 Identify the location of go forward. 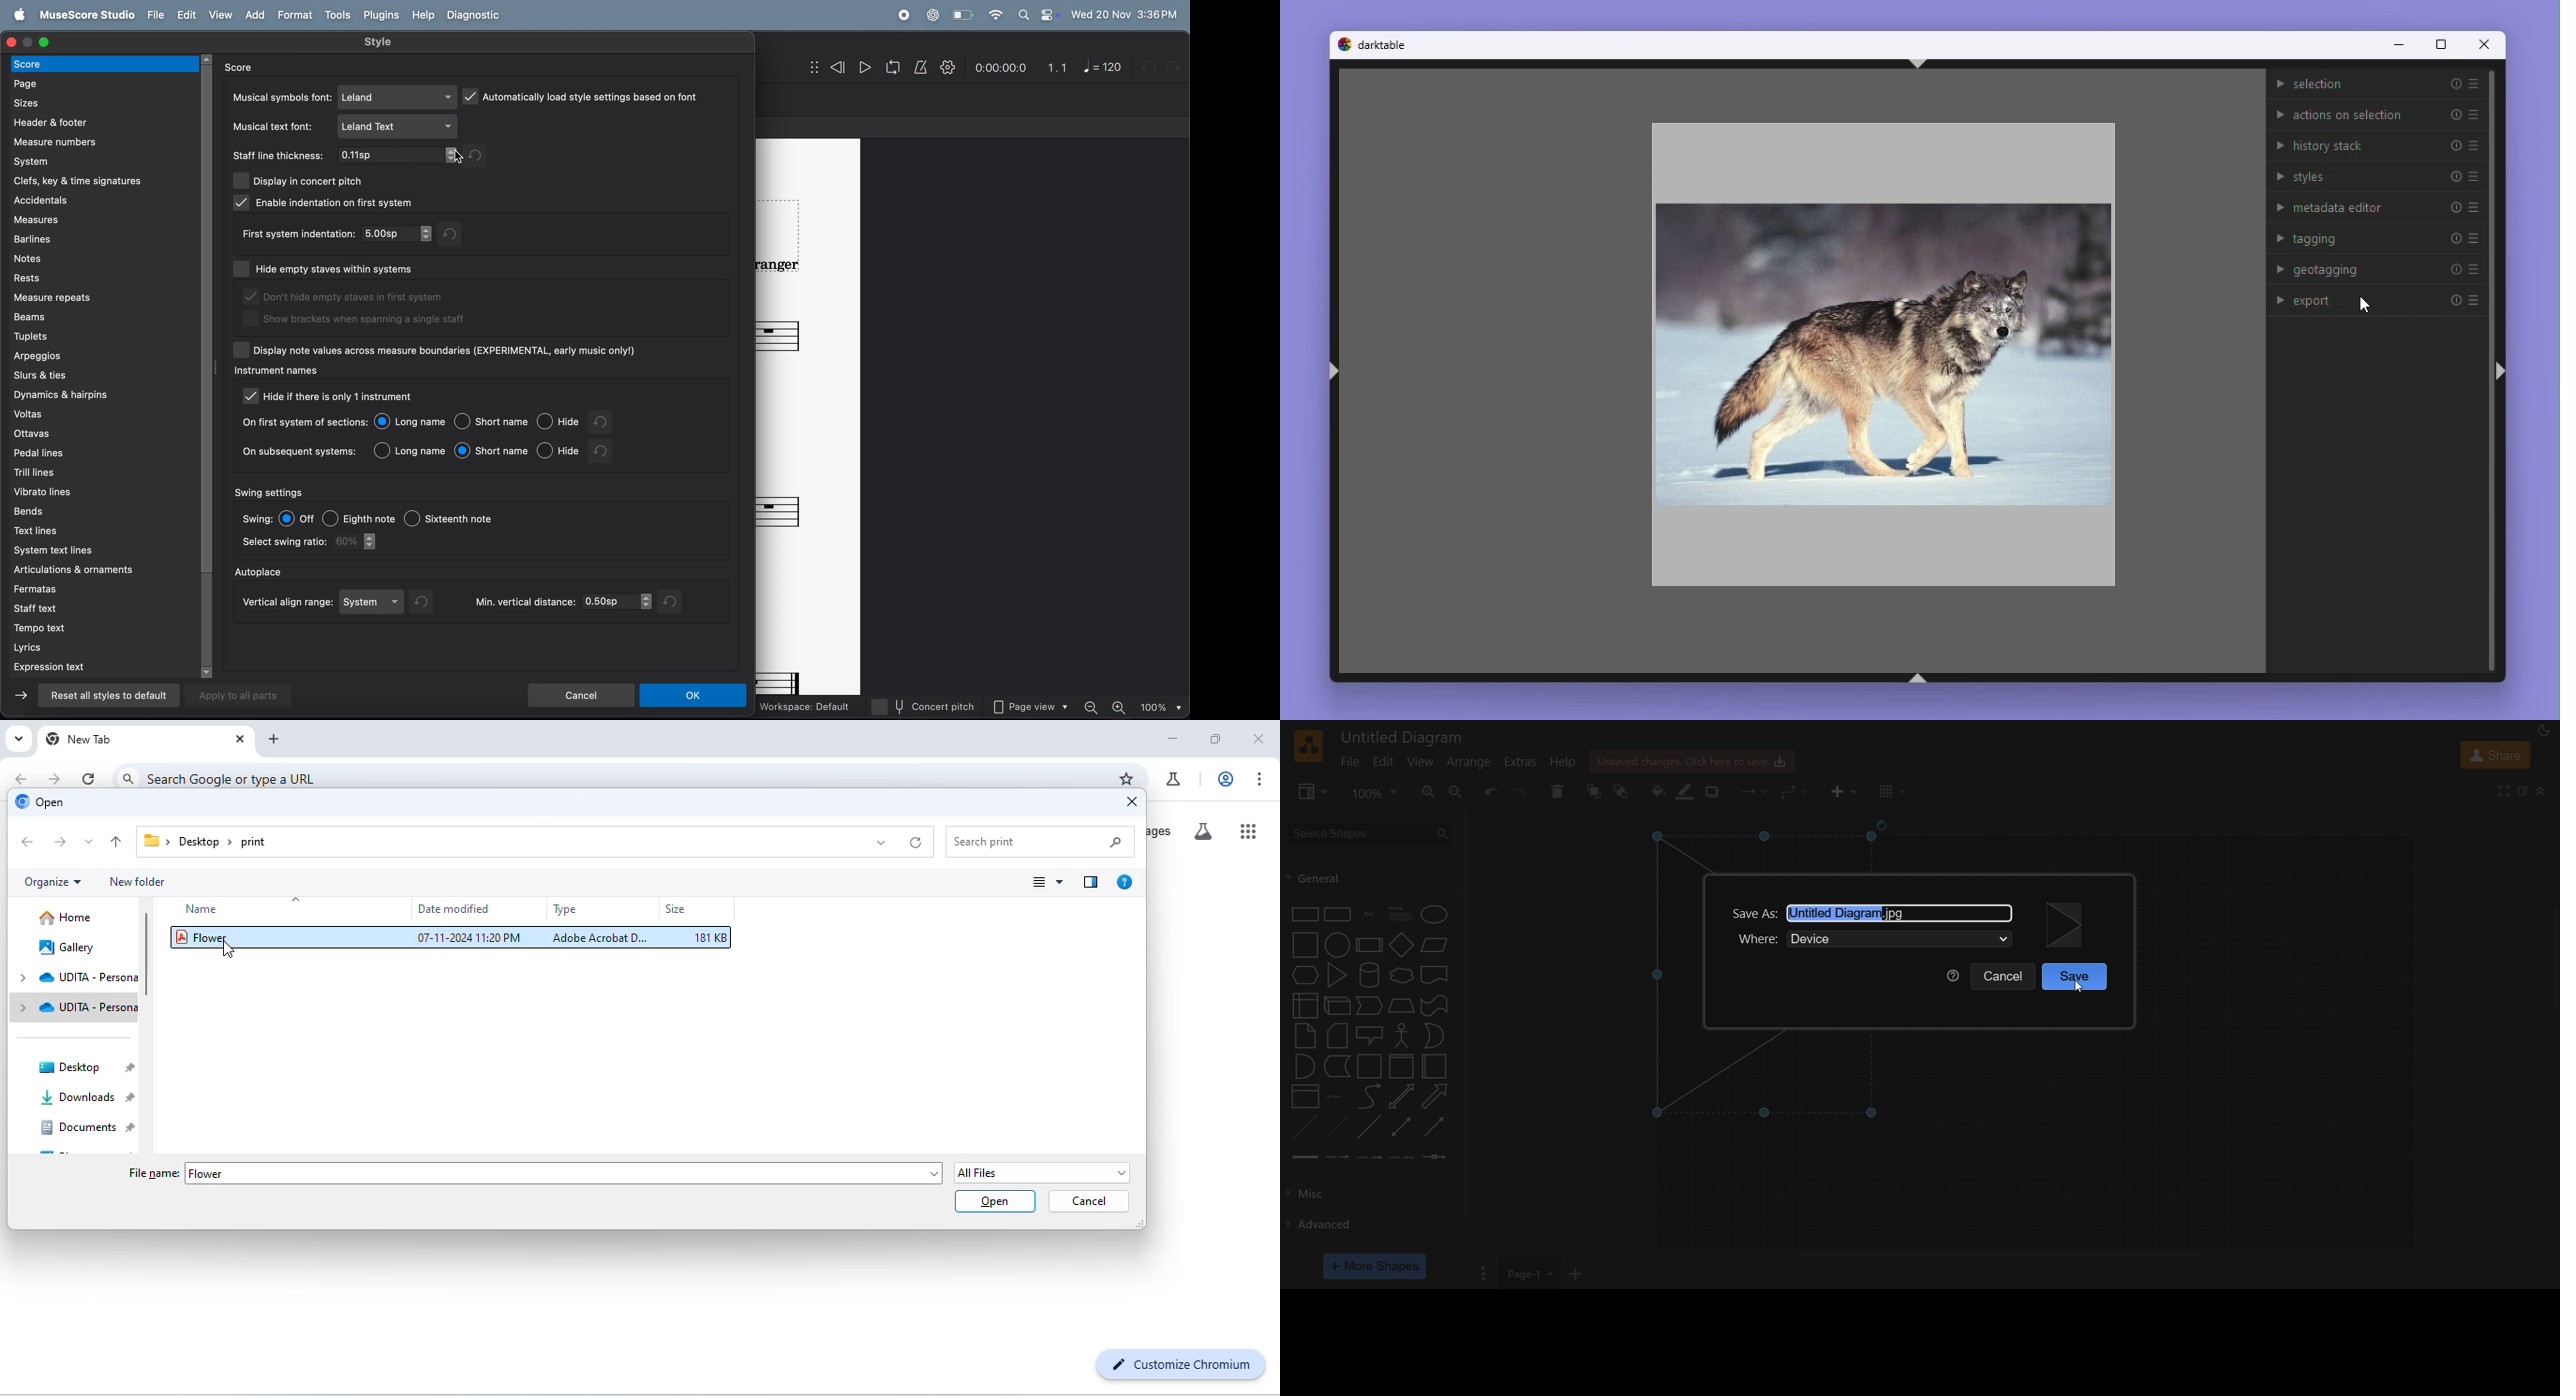
(56, 778).